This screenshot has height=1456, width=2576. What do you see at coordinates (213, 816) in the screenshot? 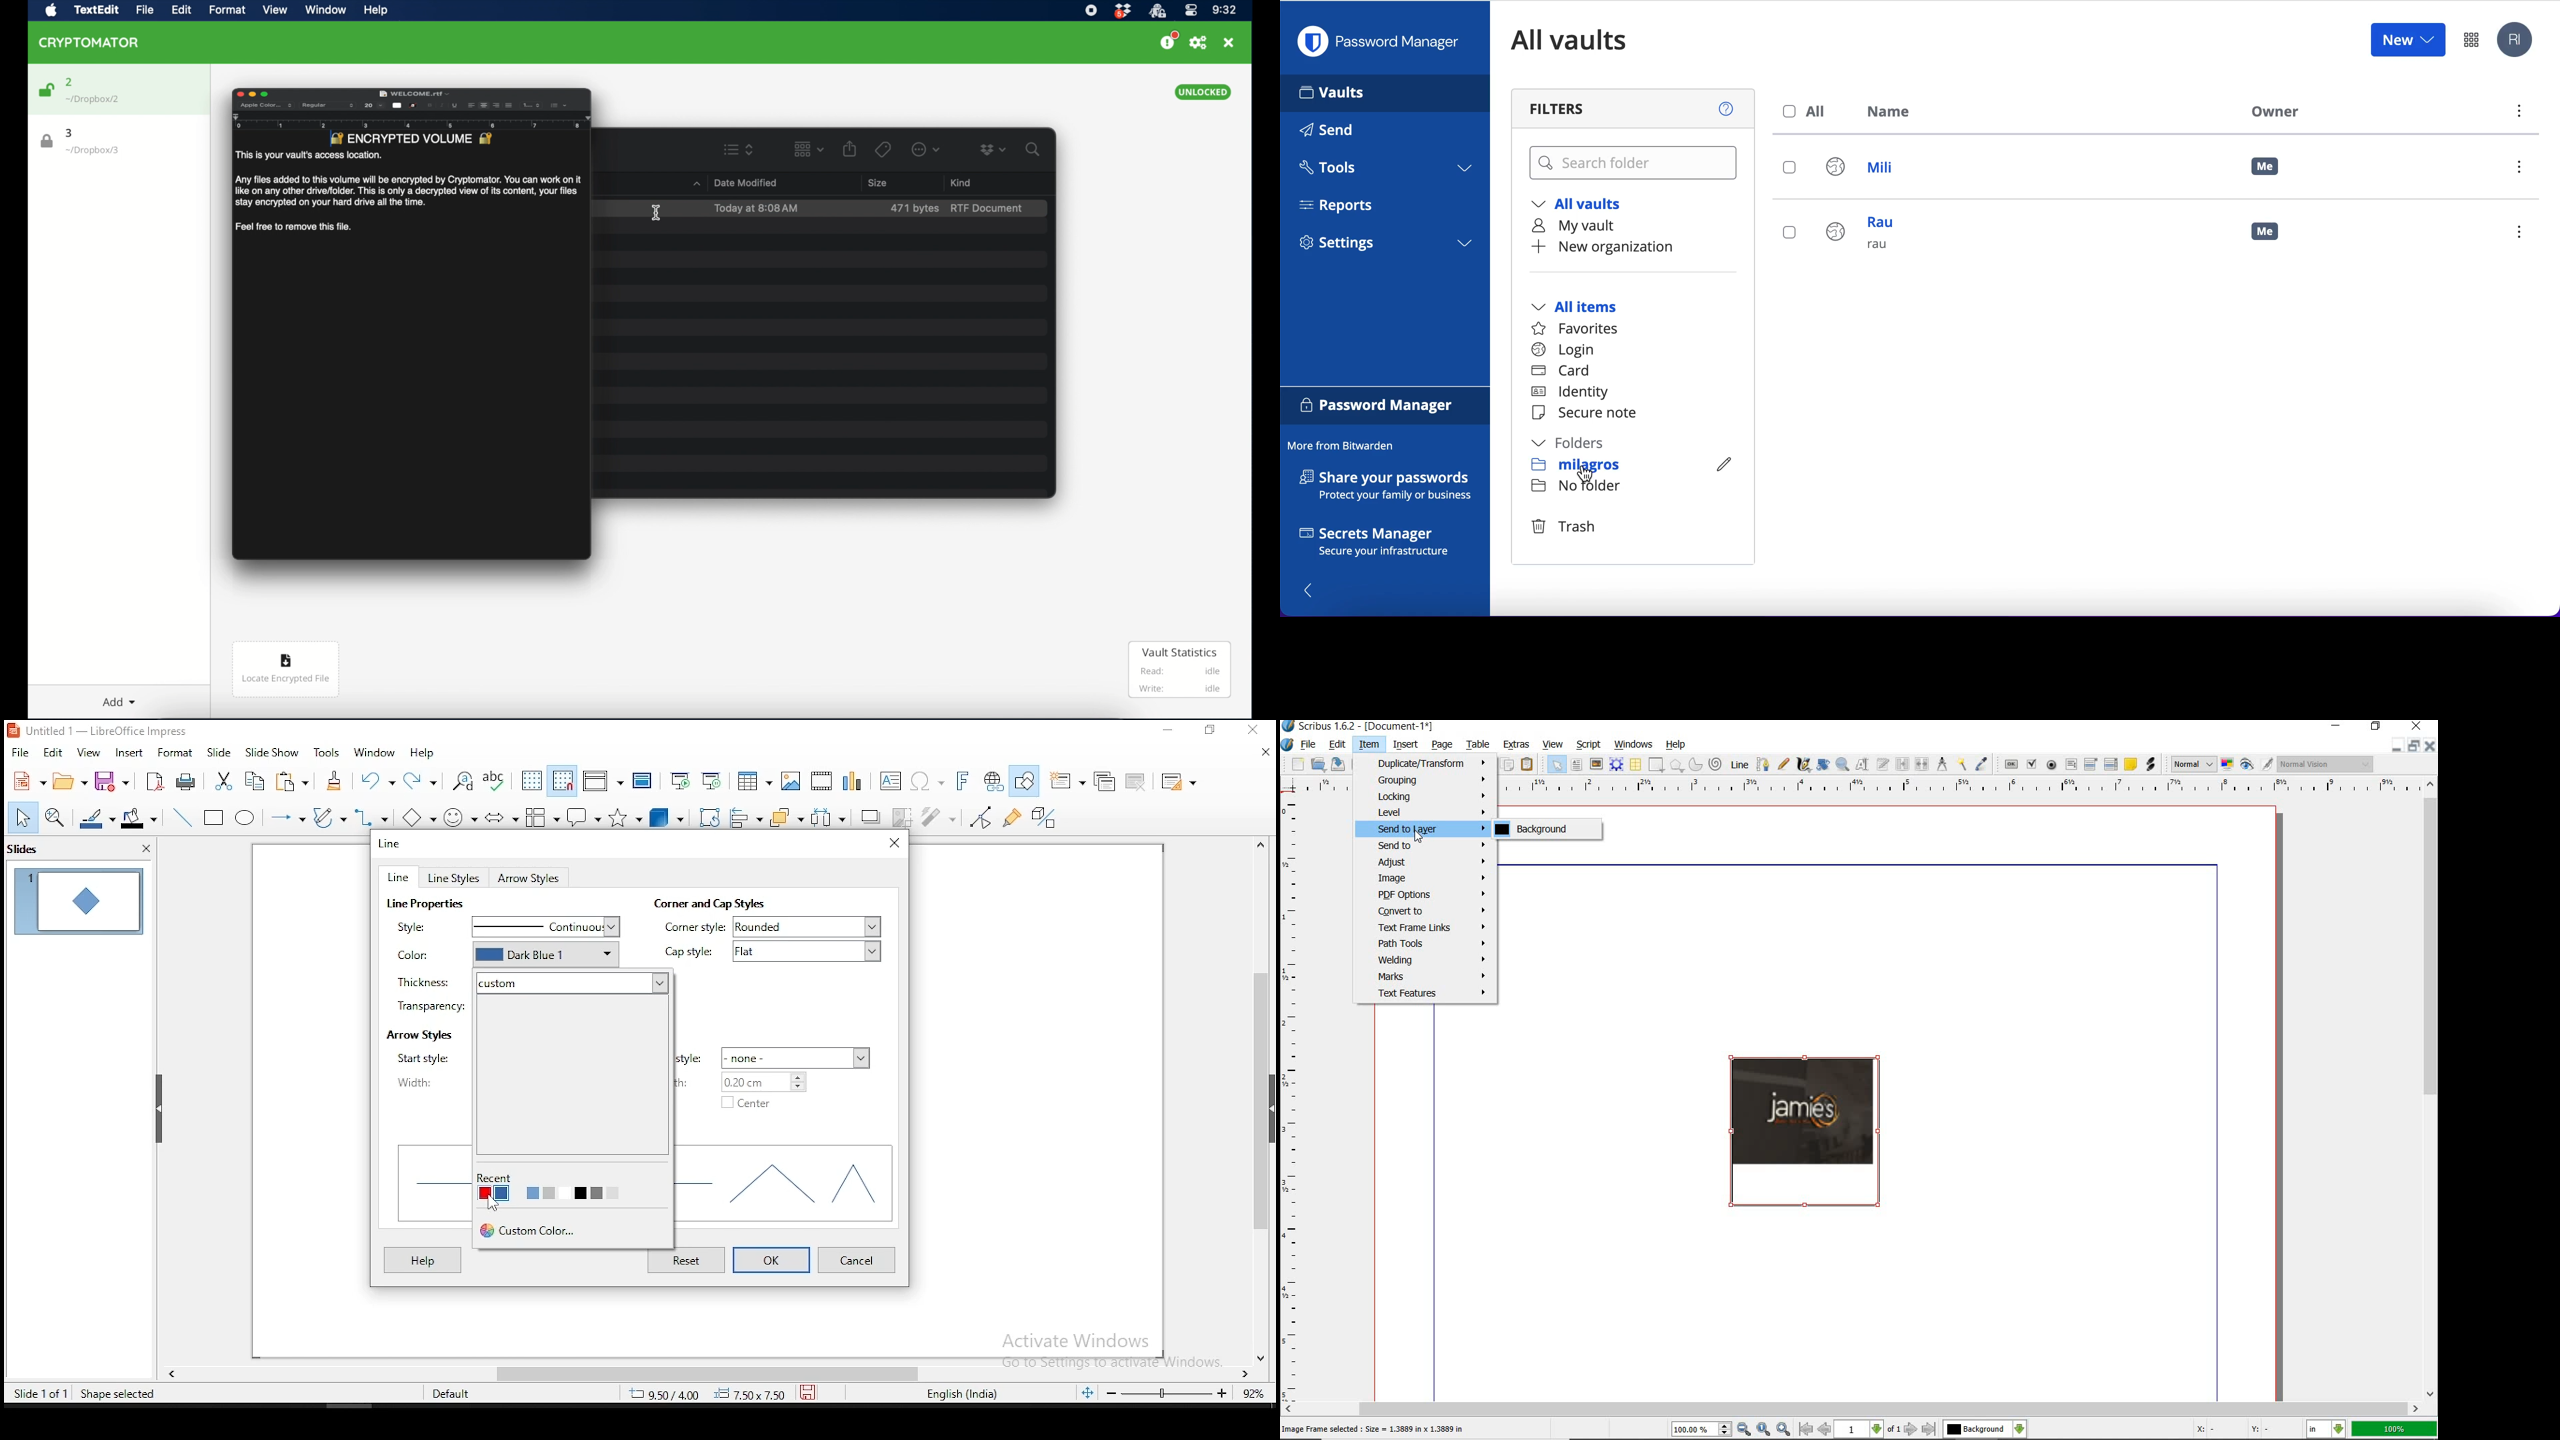
I see `rectangle` at bounding box center [213, 816].